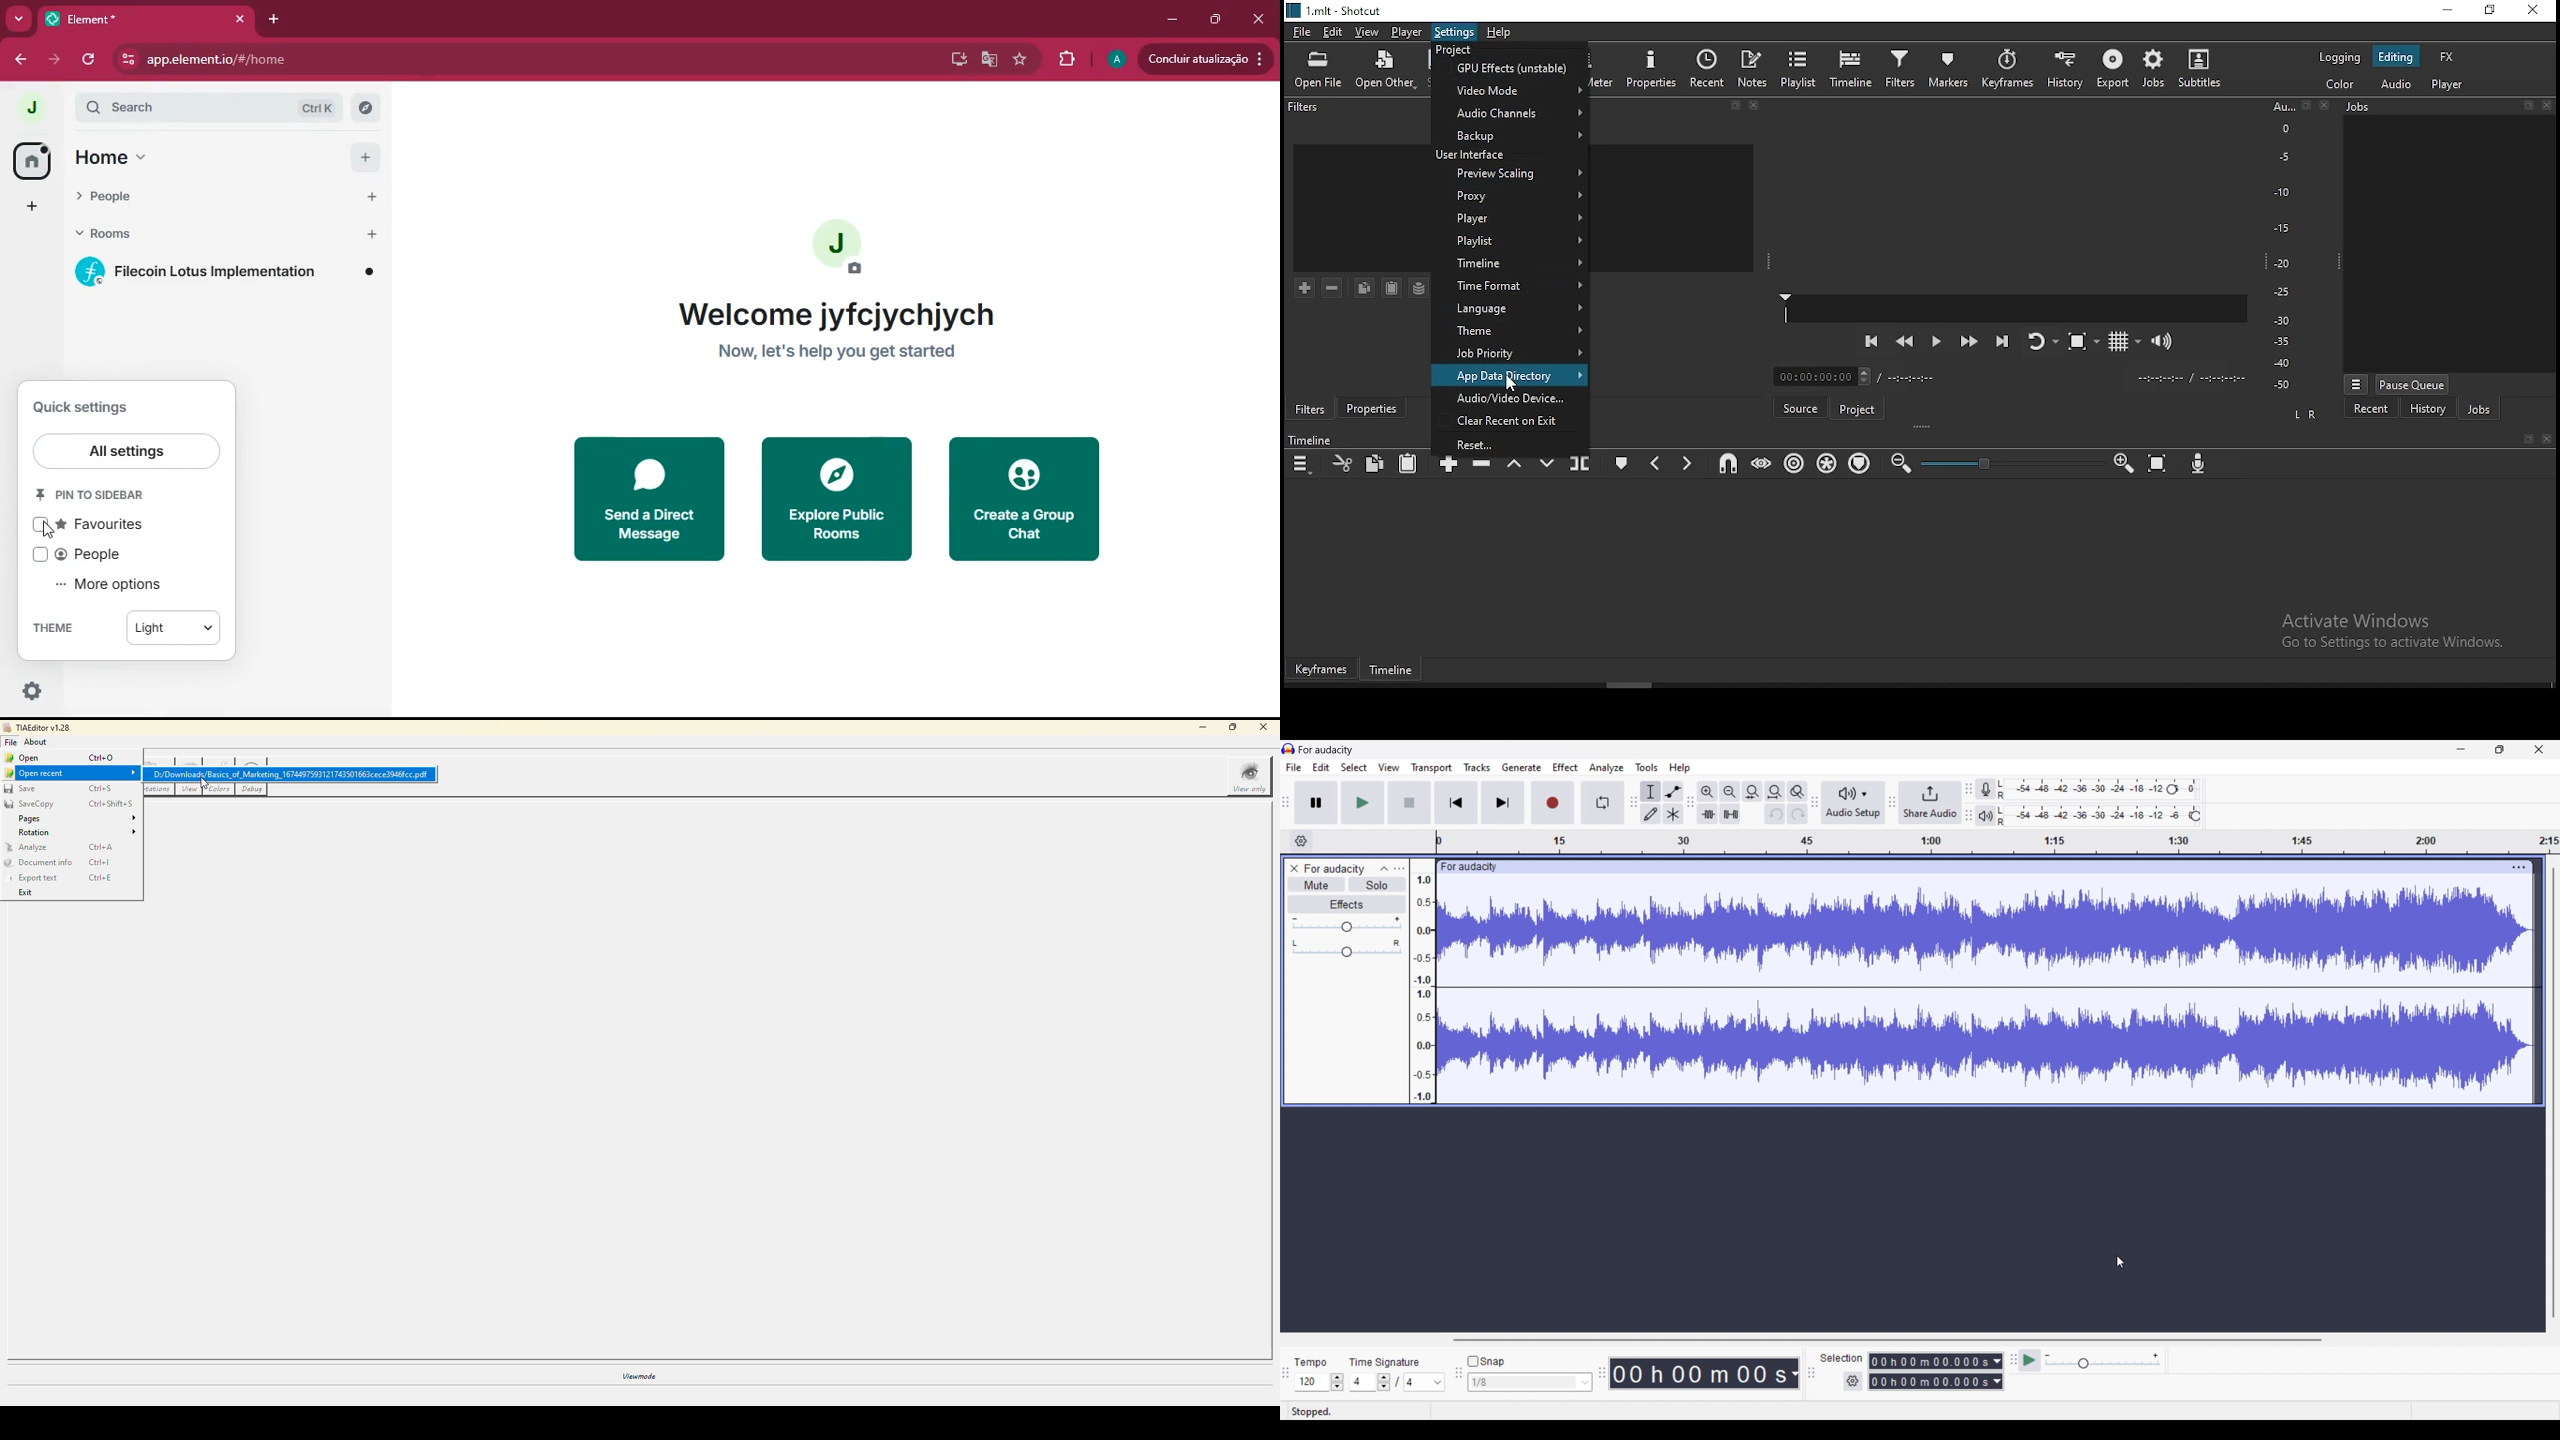 The width and height of the screenshot is (2576, 1456). I want to click on Header to change recording level, so click(2172, 789).